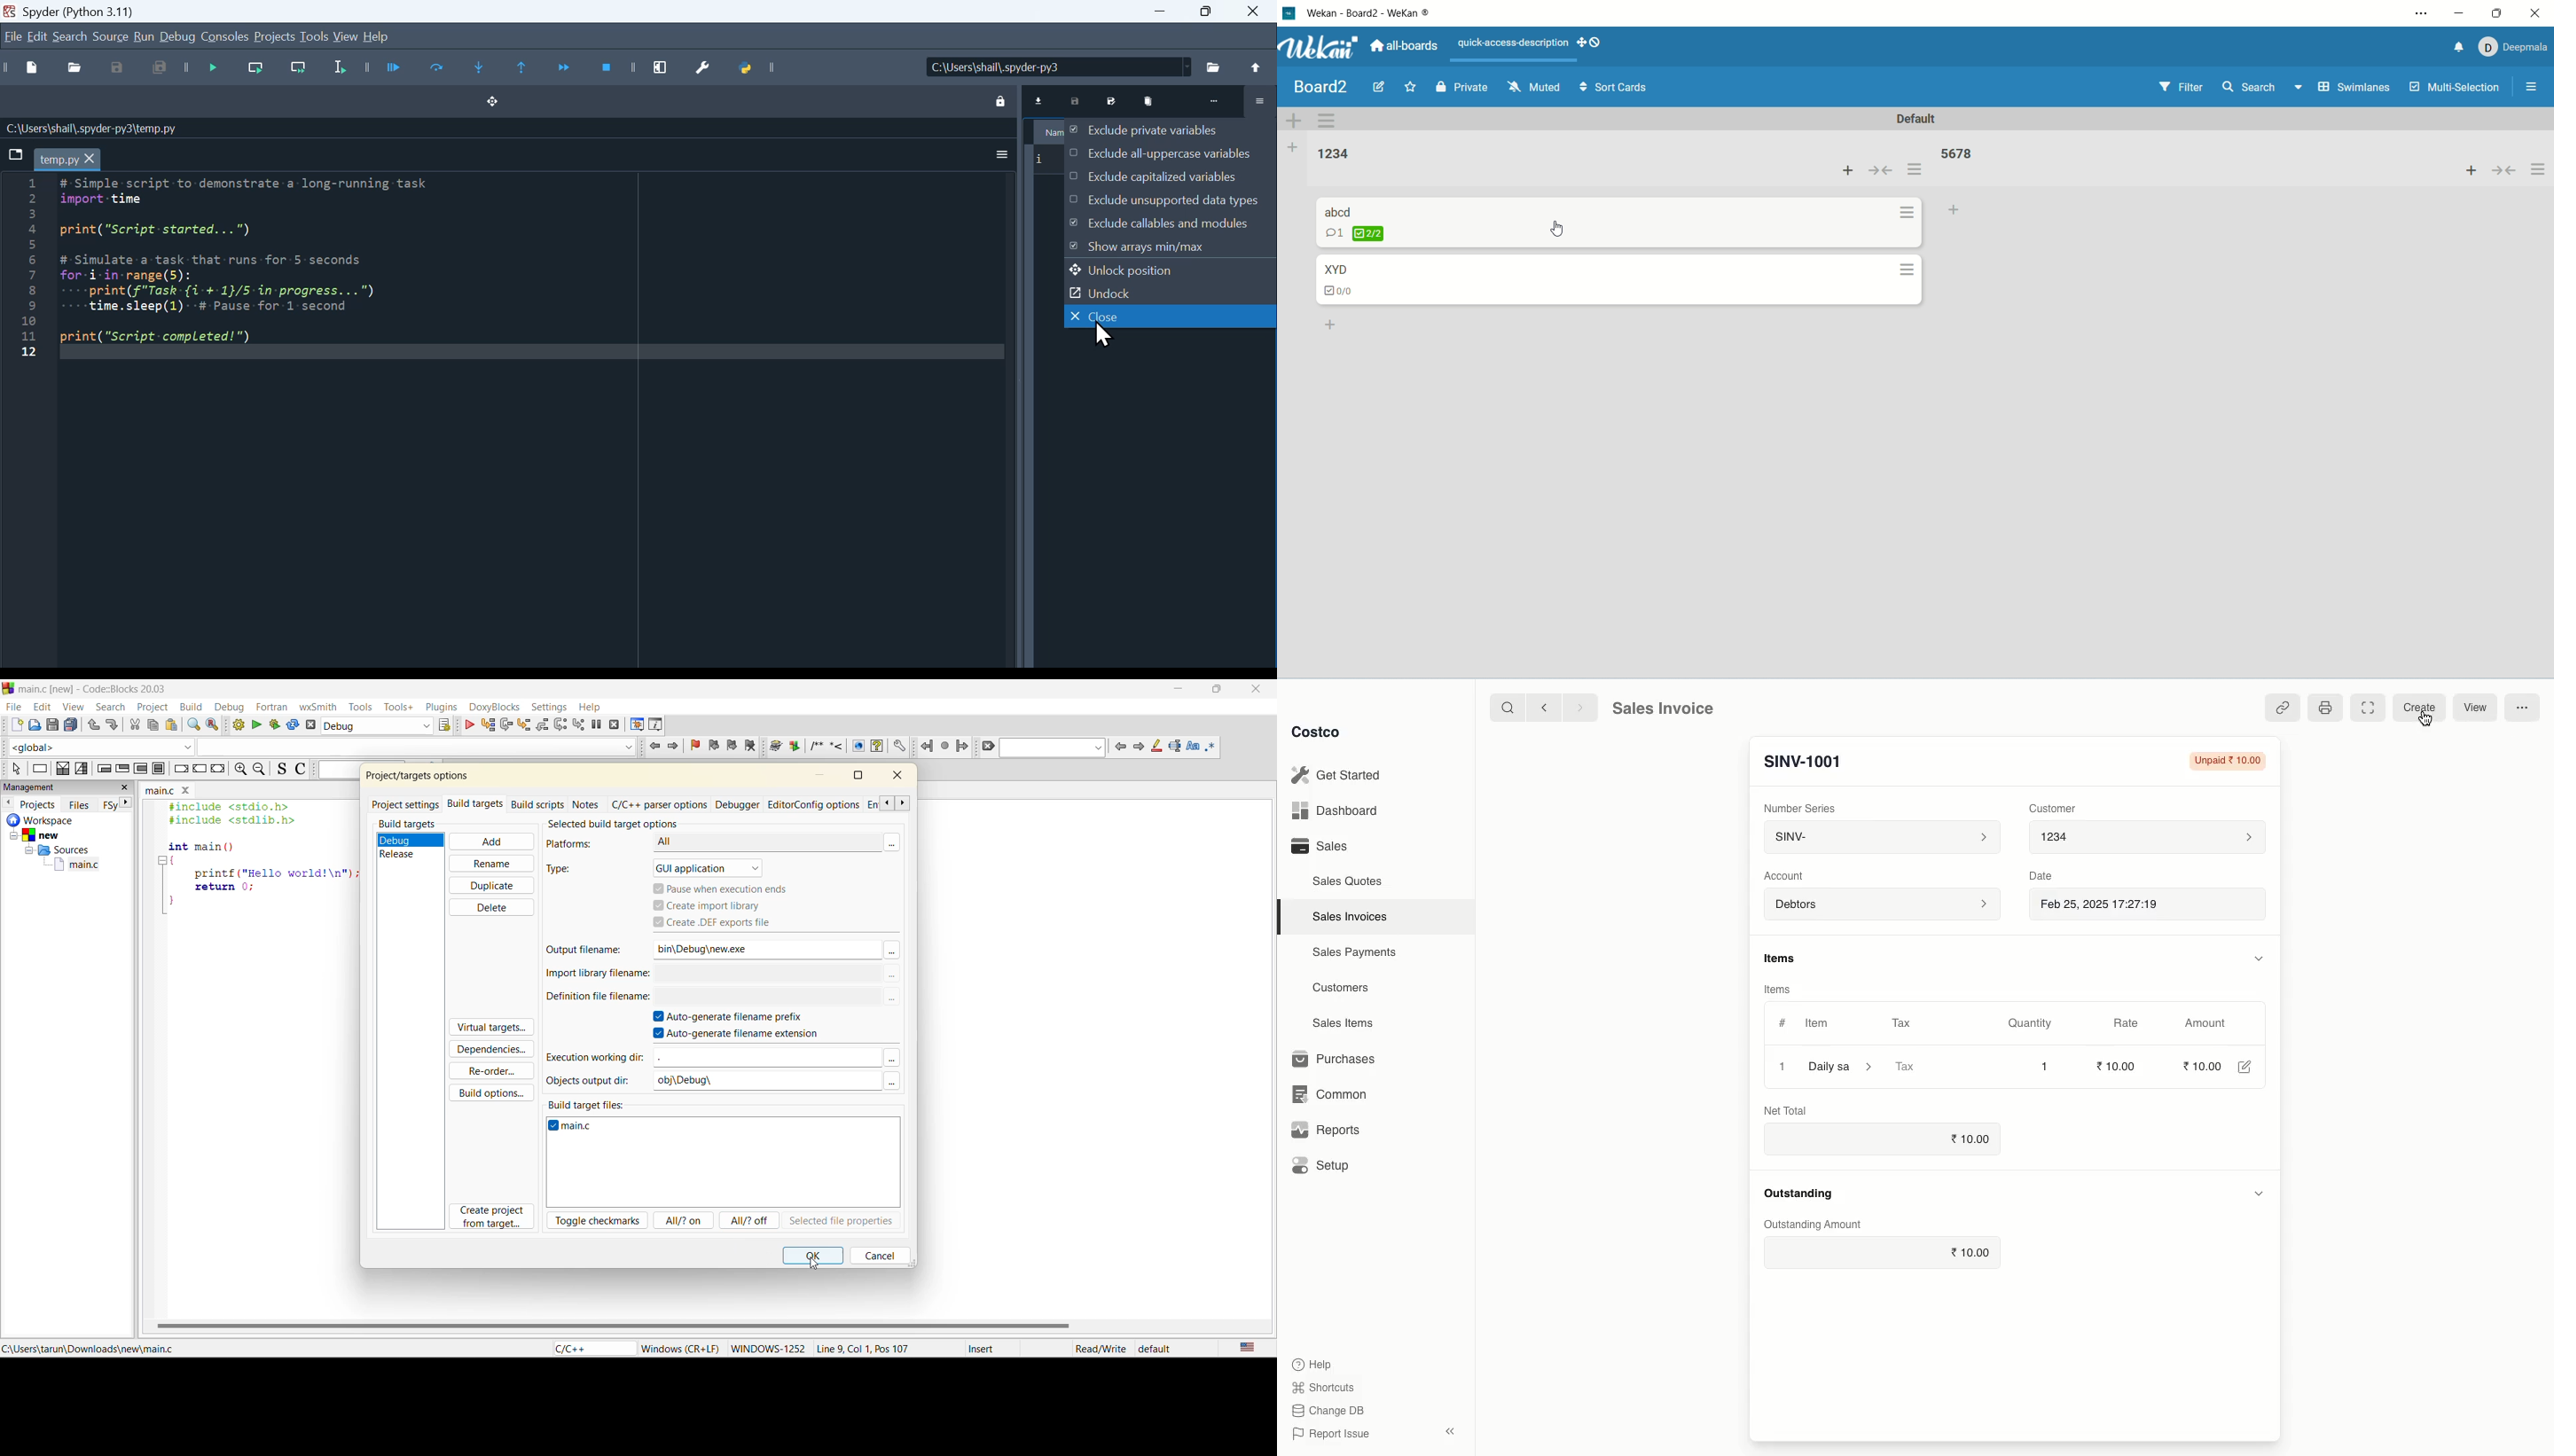 This screenshot has height=1456, width=2576. Describe the element at coordinates (1818, 1225) in the screenshot. I see `‘Outstanding Amount` at that location.